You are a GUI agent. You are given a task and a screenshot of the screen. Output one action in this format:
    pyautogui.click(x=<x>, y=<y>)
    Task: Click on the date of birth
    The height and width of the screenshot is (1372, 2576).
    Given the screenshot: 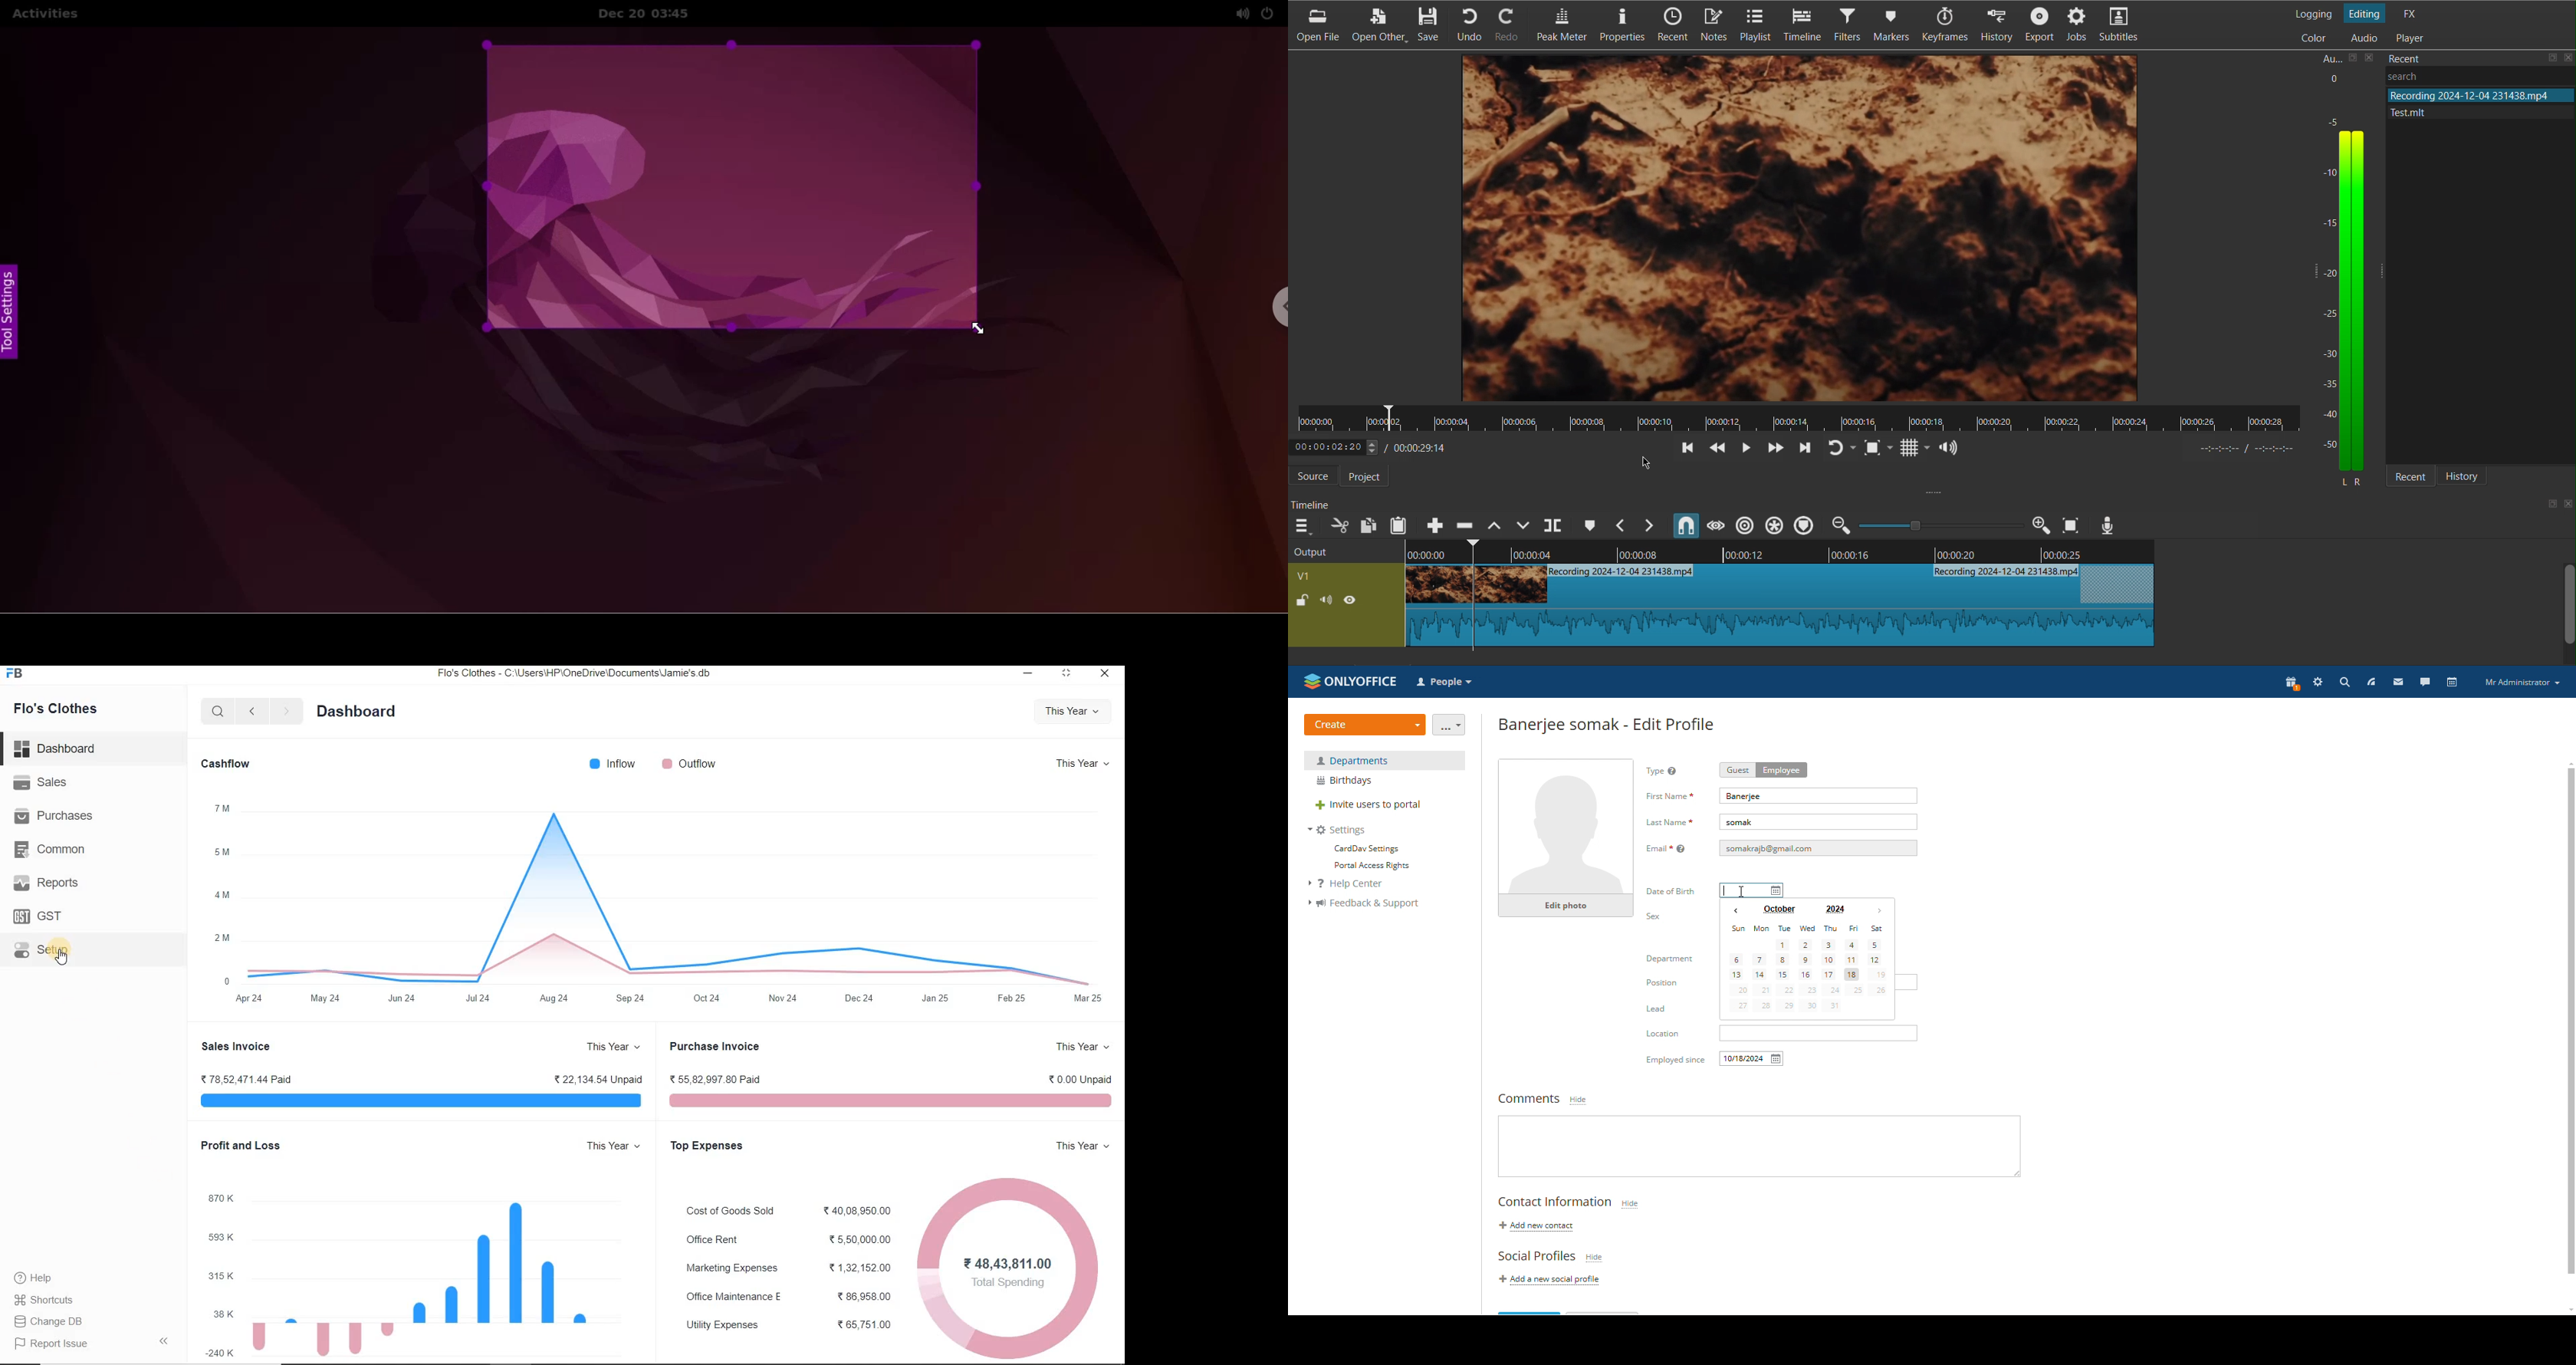 What is the action you would take?
    pyautogui.click(x=1672, y=891)
    